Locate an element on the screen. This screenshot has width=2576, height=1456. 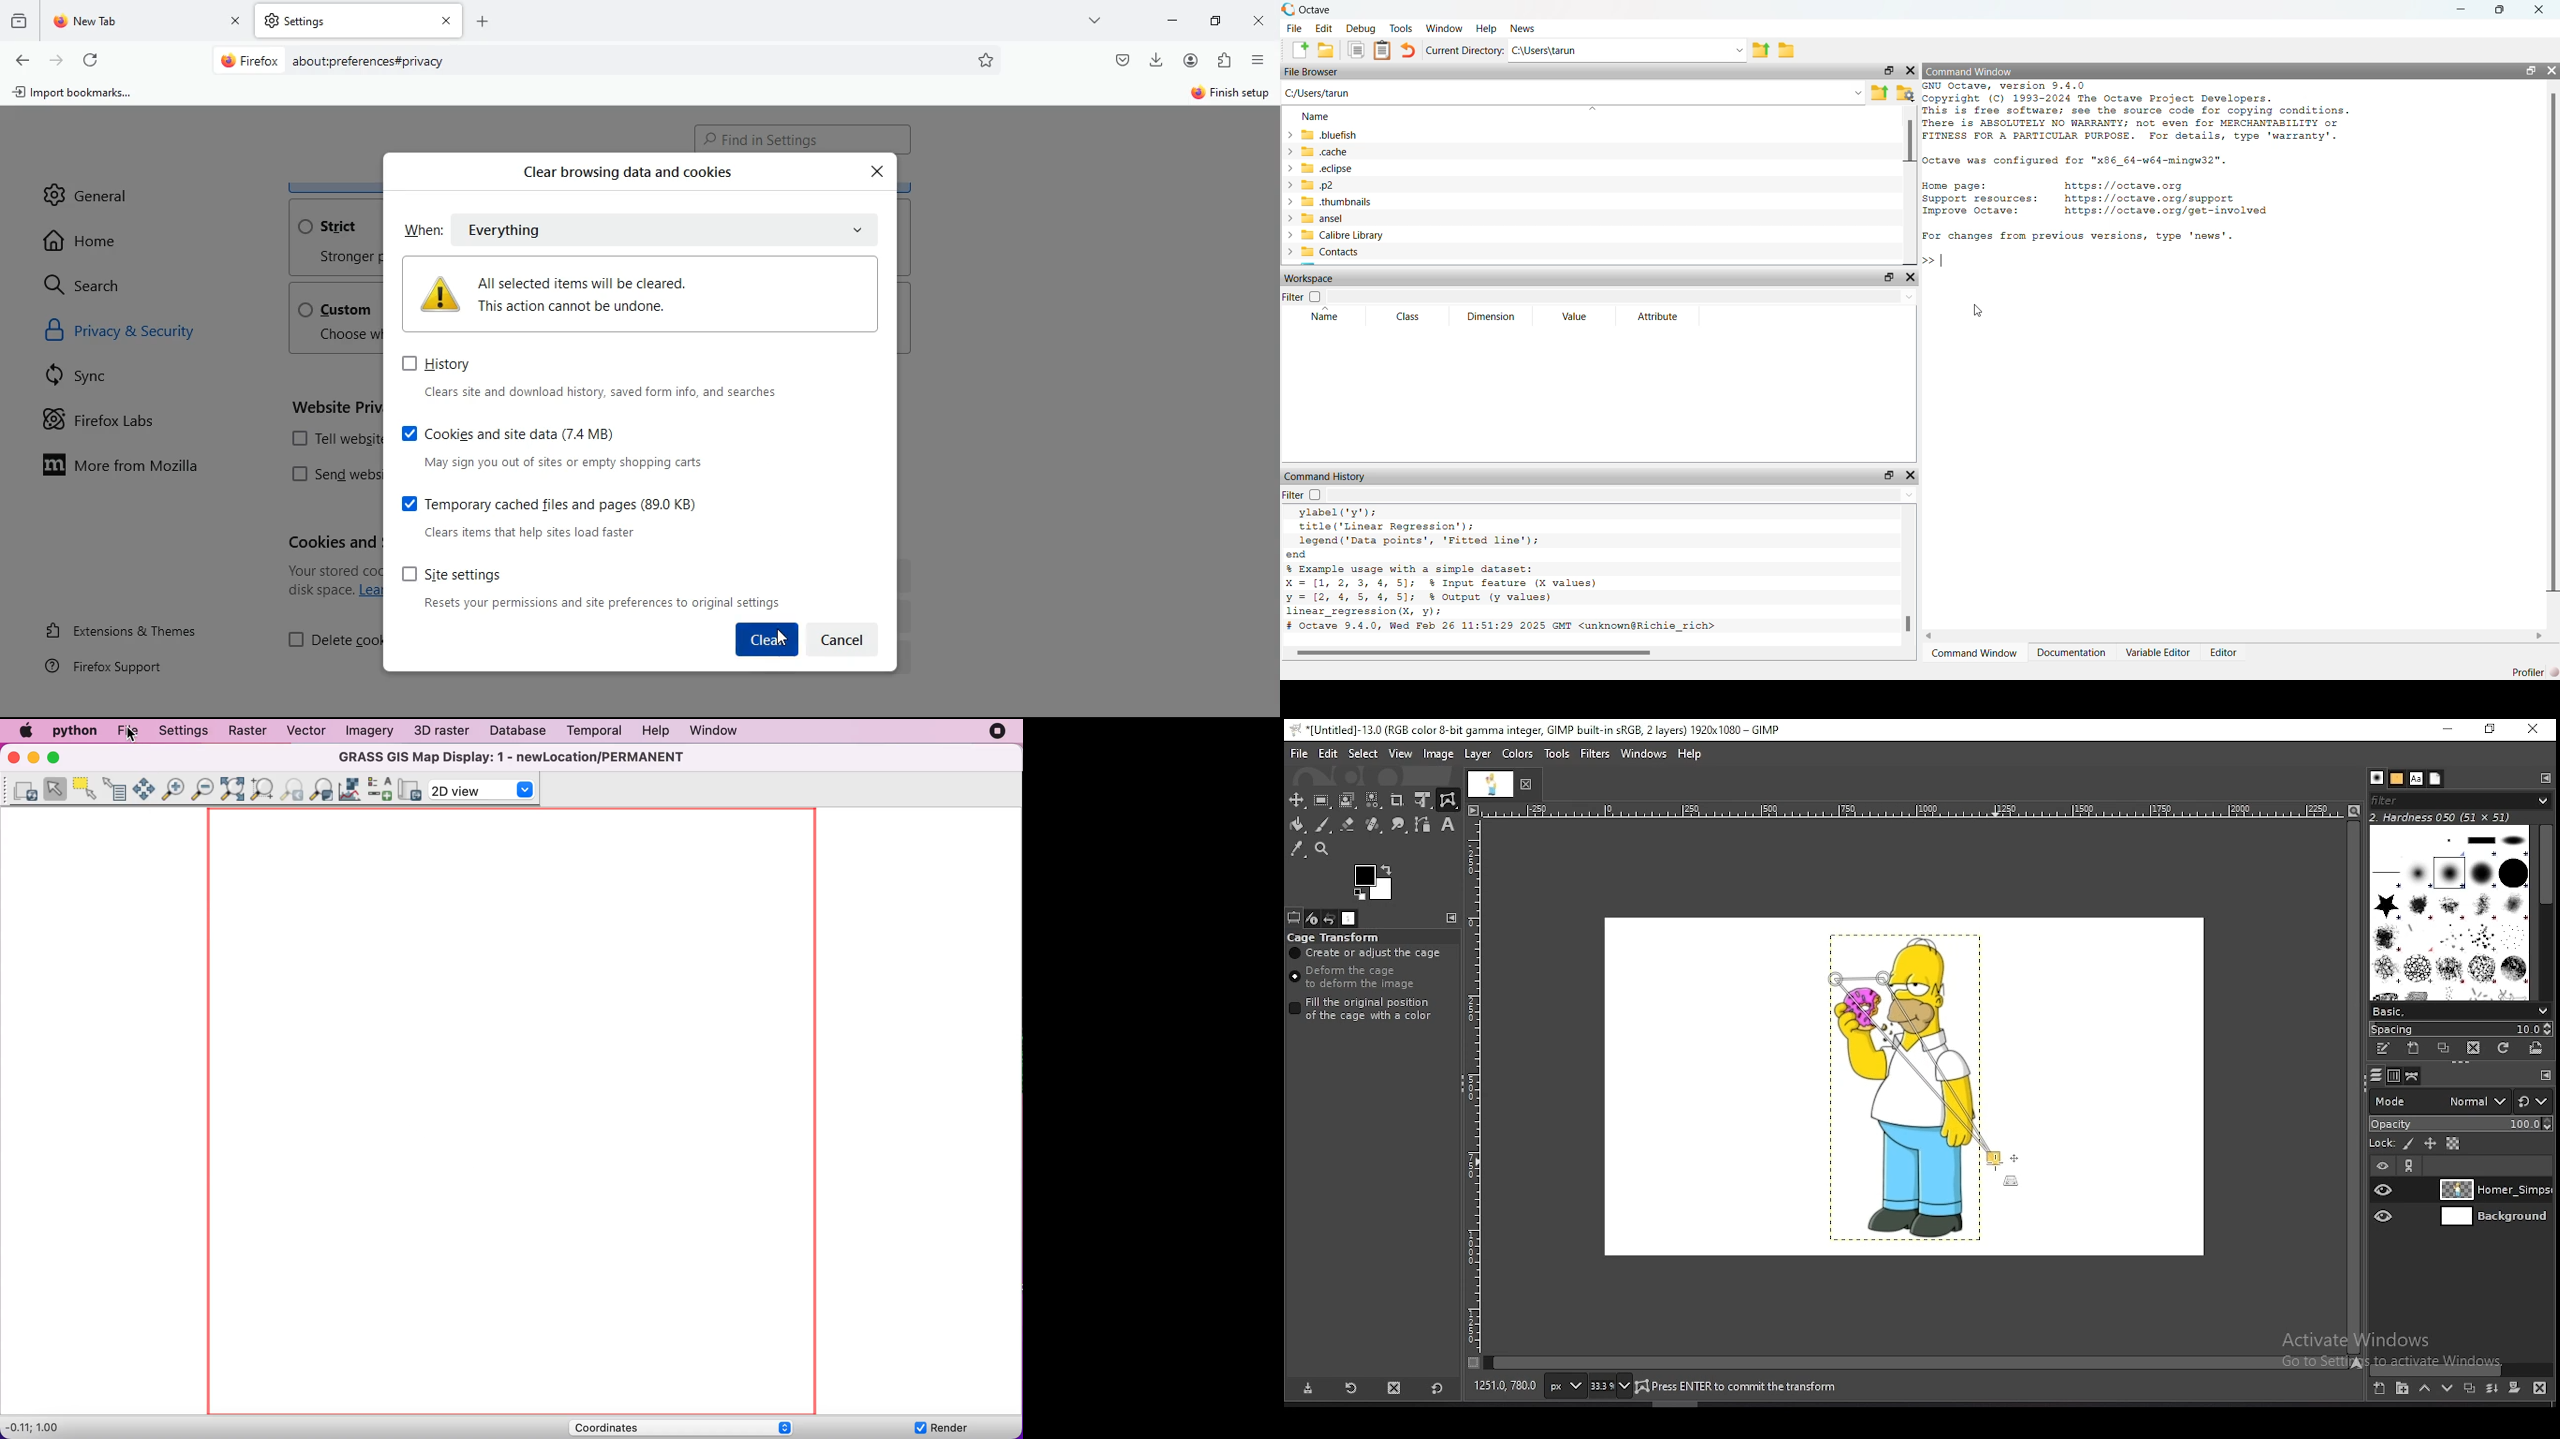
unlock widget is located at coordinates (1887, 474).